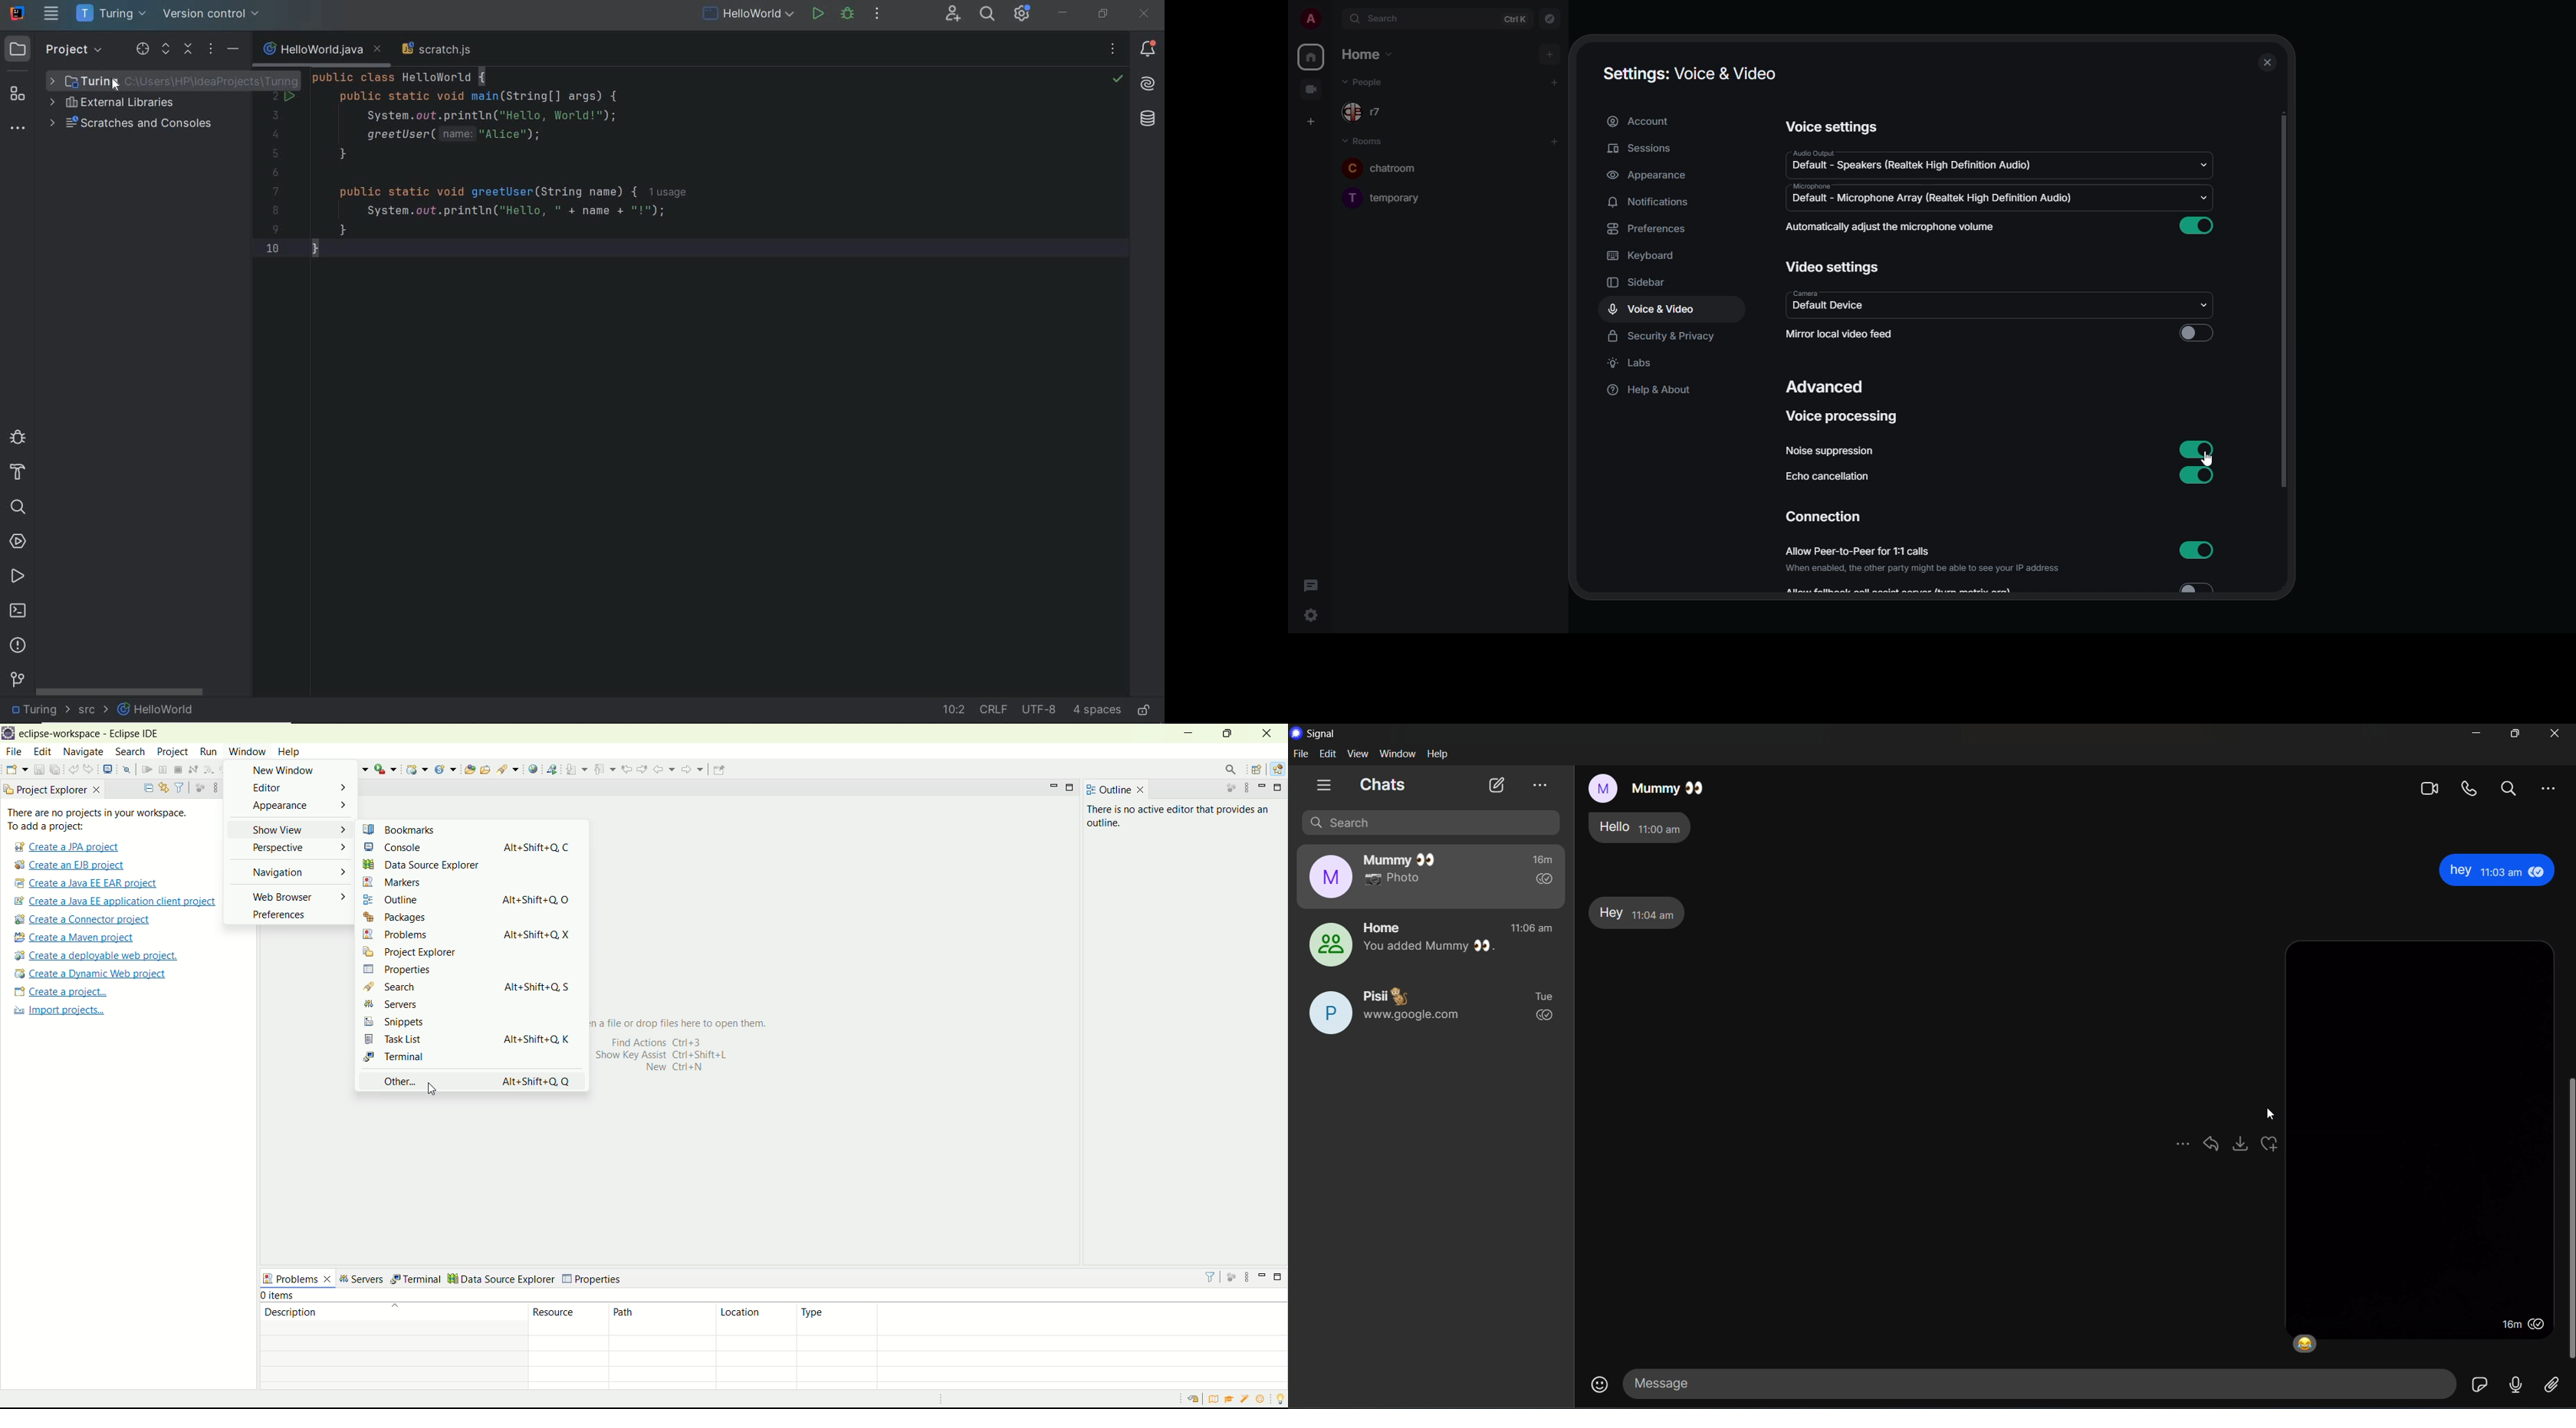 The image size is (2576, 1428). I want to click on new, so click(15, 770).